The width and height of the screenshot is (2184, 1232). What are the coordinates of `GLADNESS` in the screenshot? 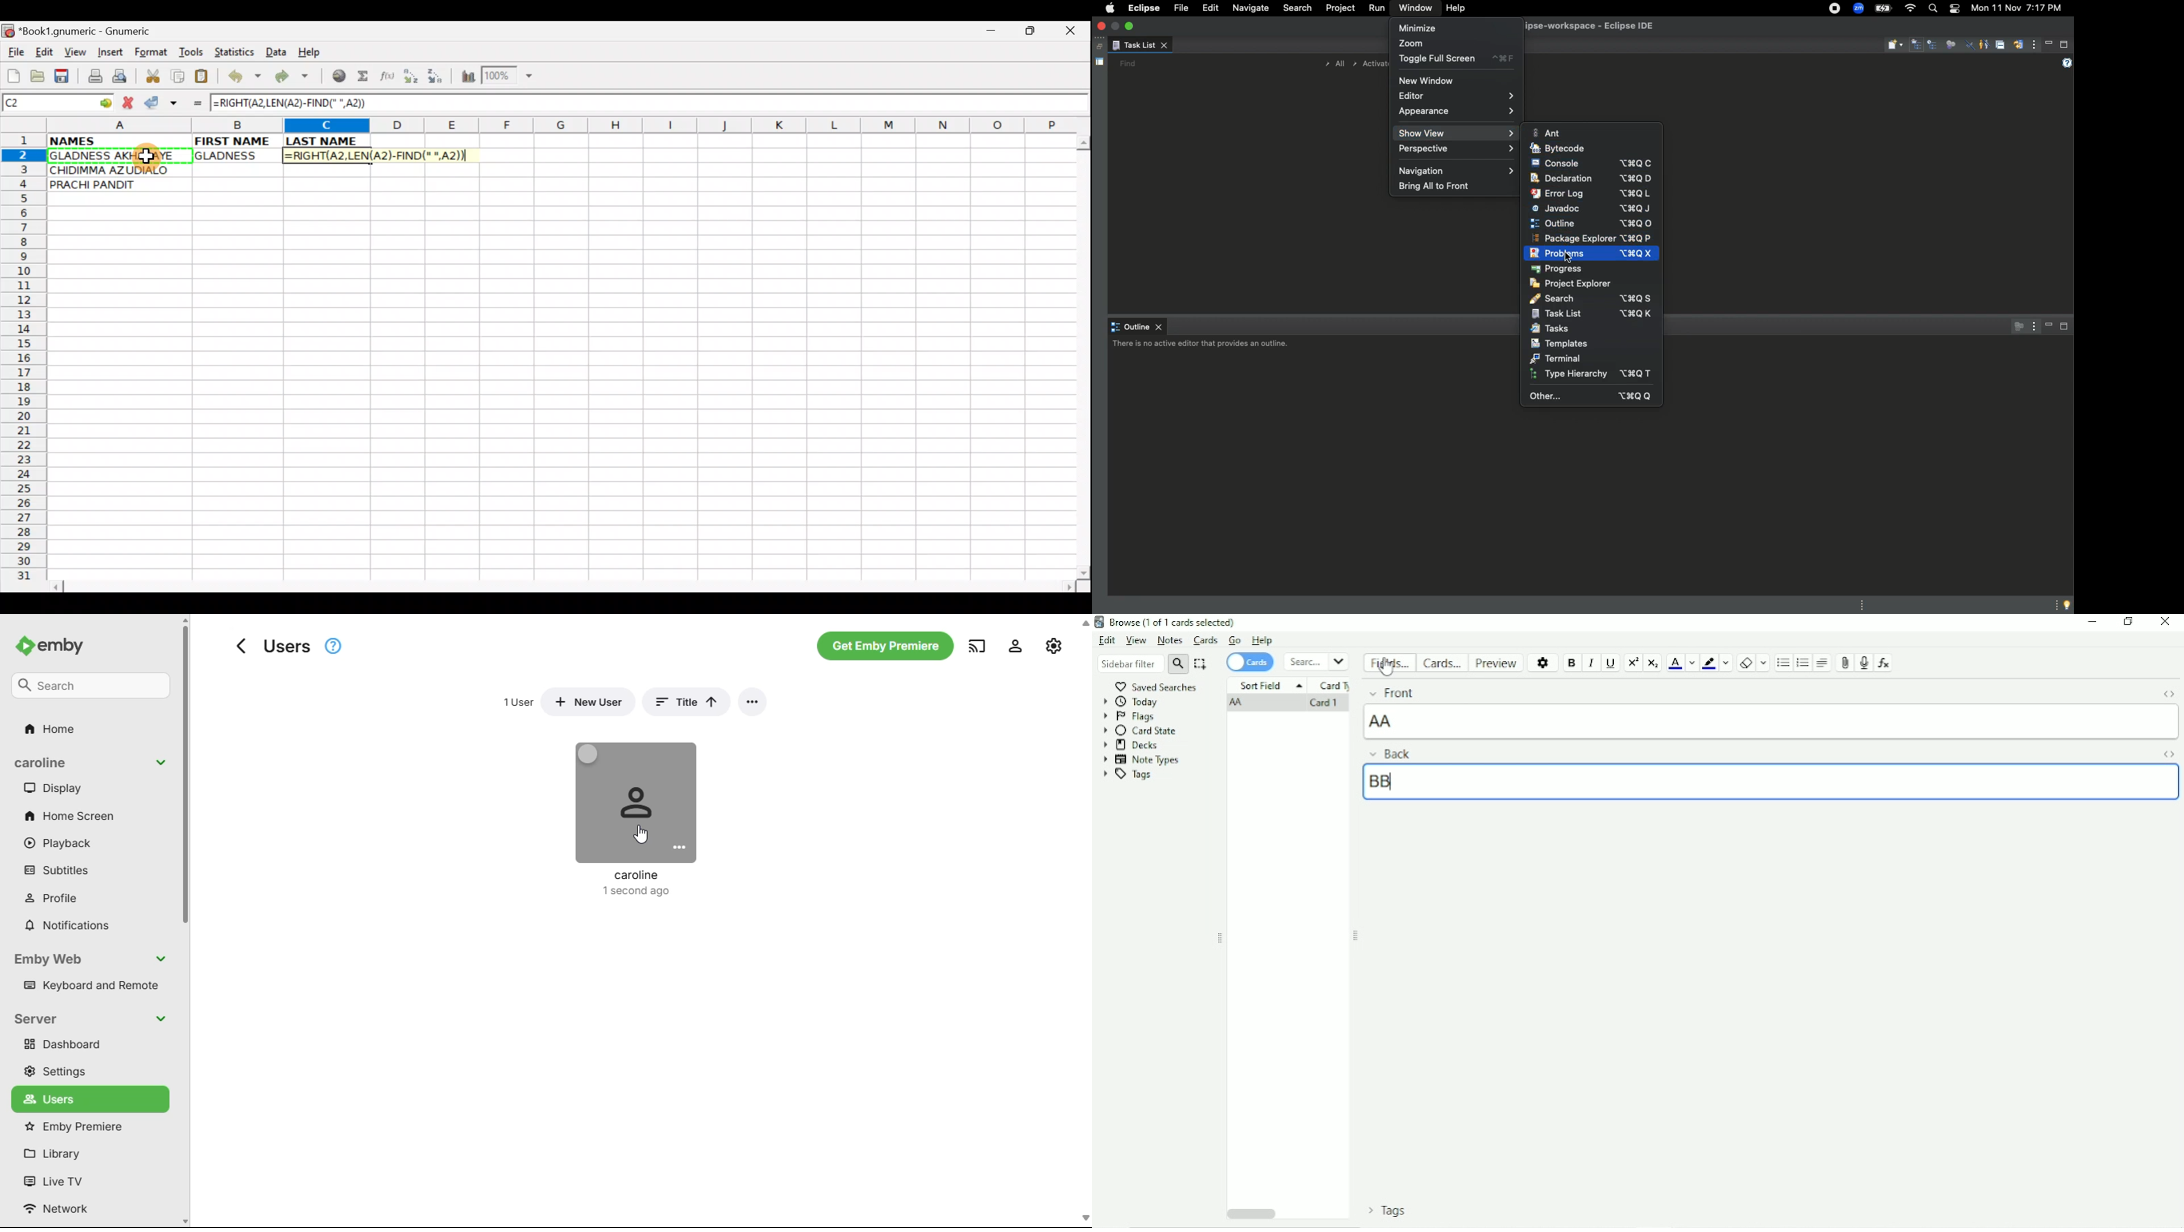 It's located at (235, 156).